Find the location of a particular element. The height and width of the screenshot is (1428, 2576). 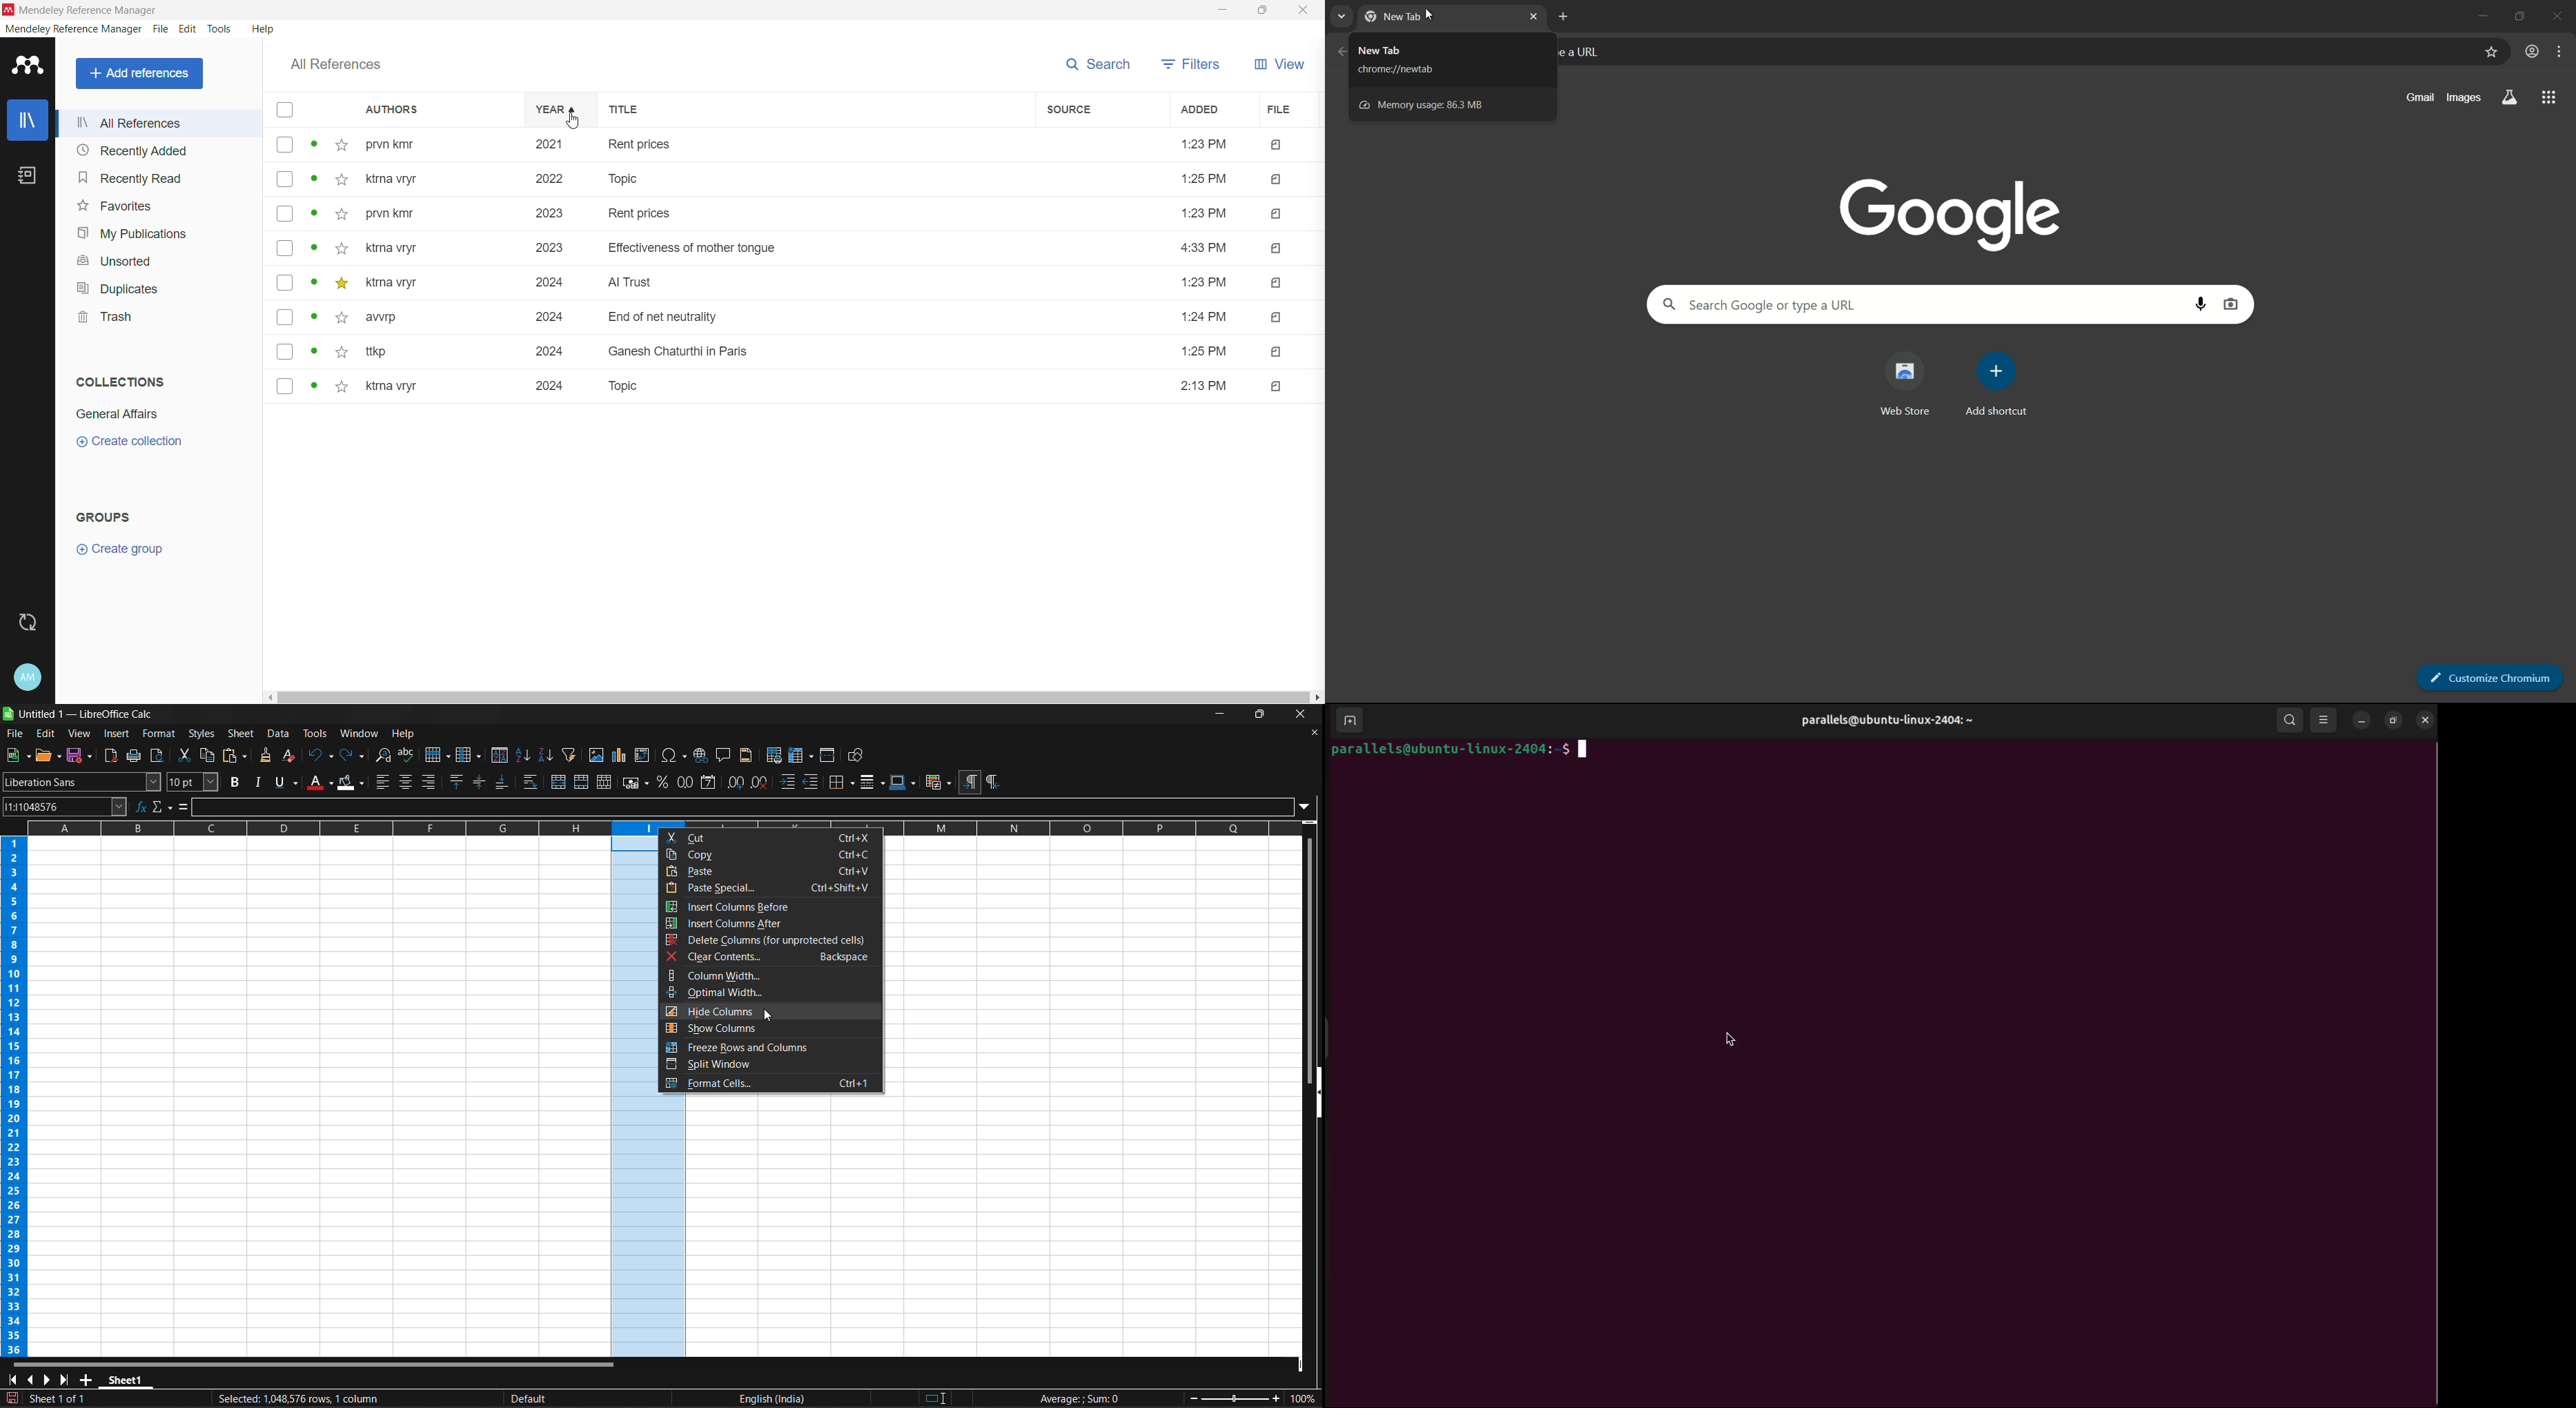

show draw functions is located at coordinates (857, 756).